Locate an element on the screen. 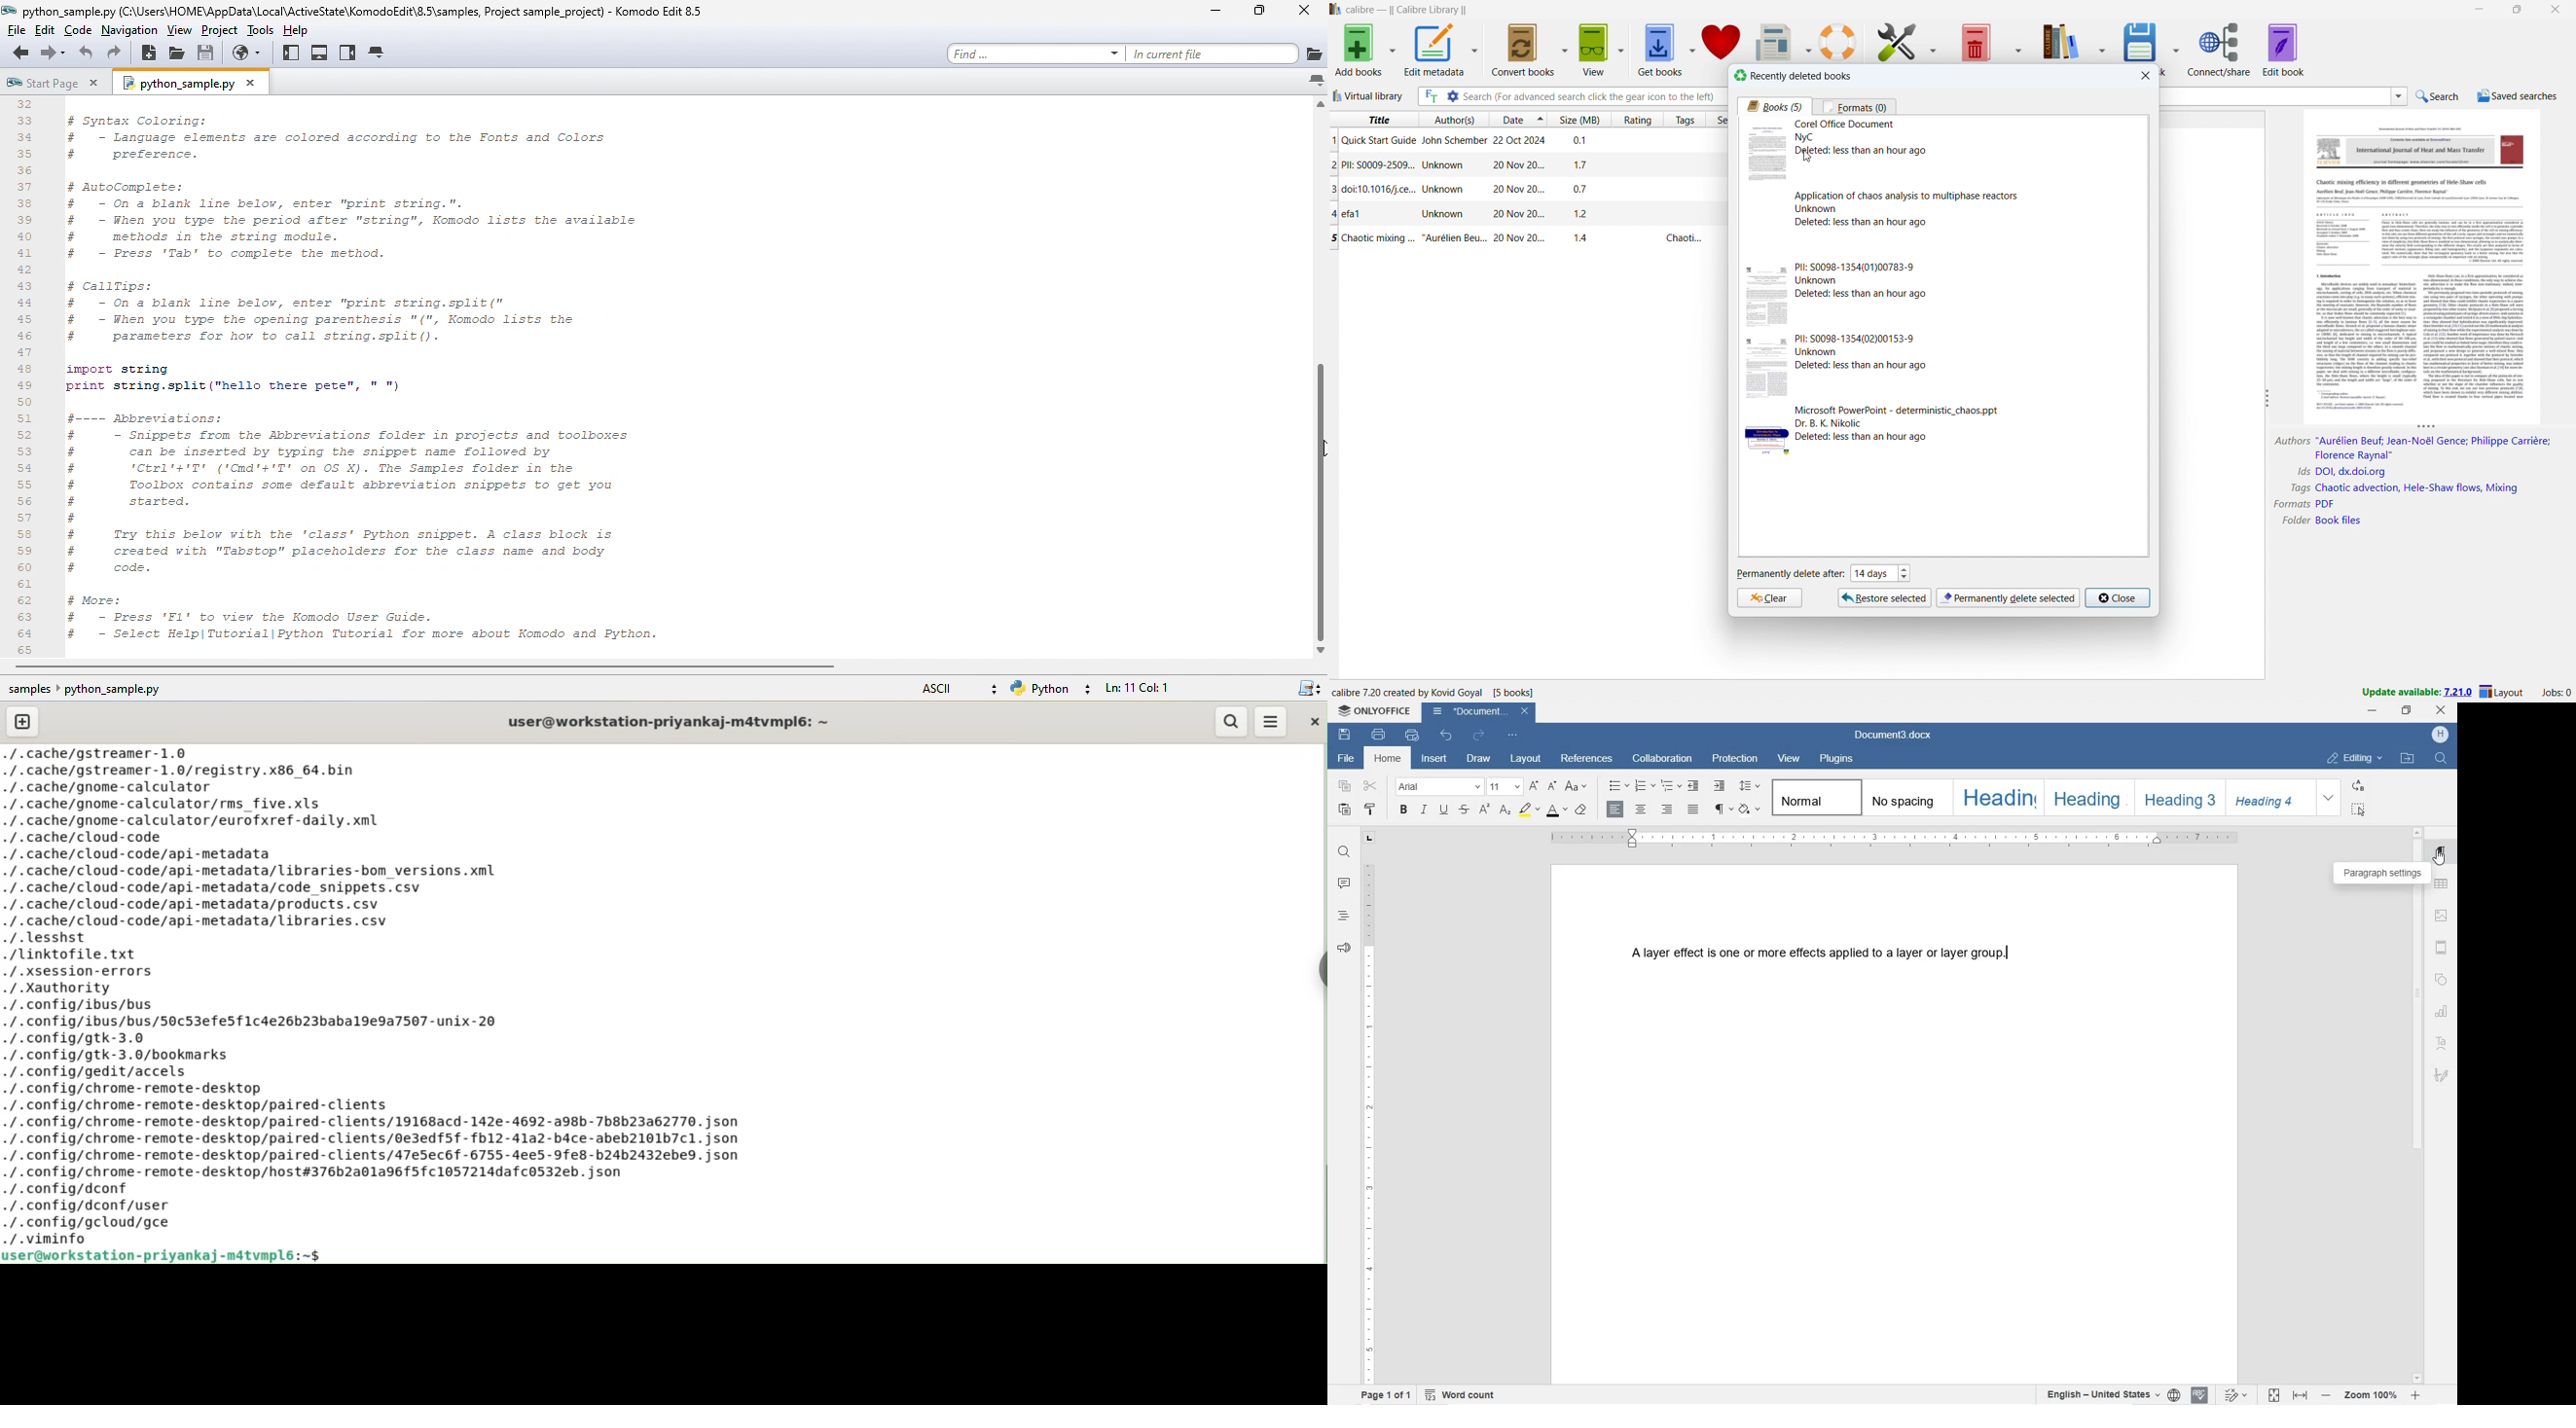  COMMENTS is located at coordinates (1342, 884).